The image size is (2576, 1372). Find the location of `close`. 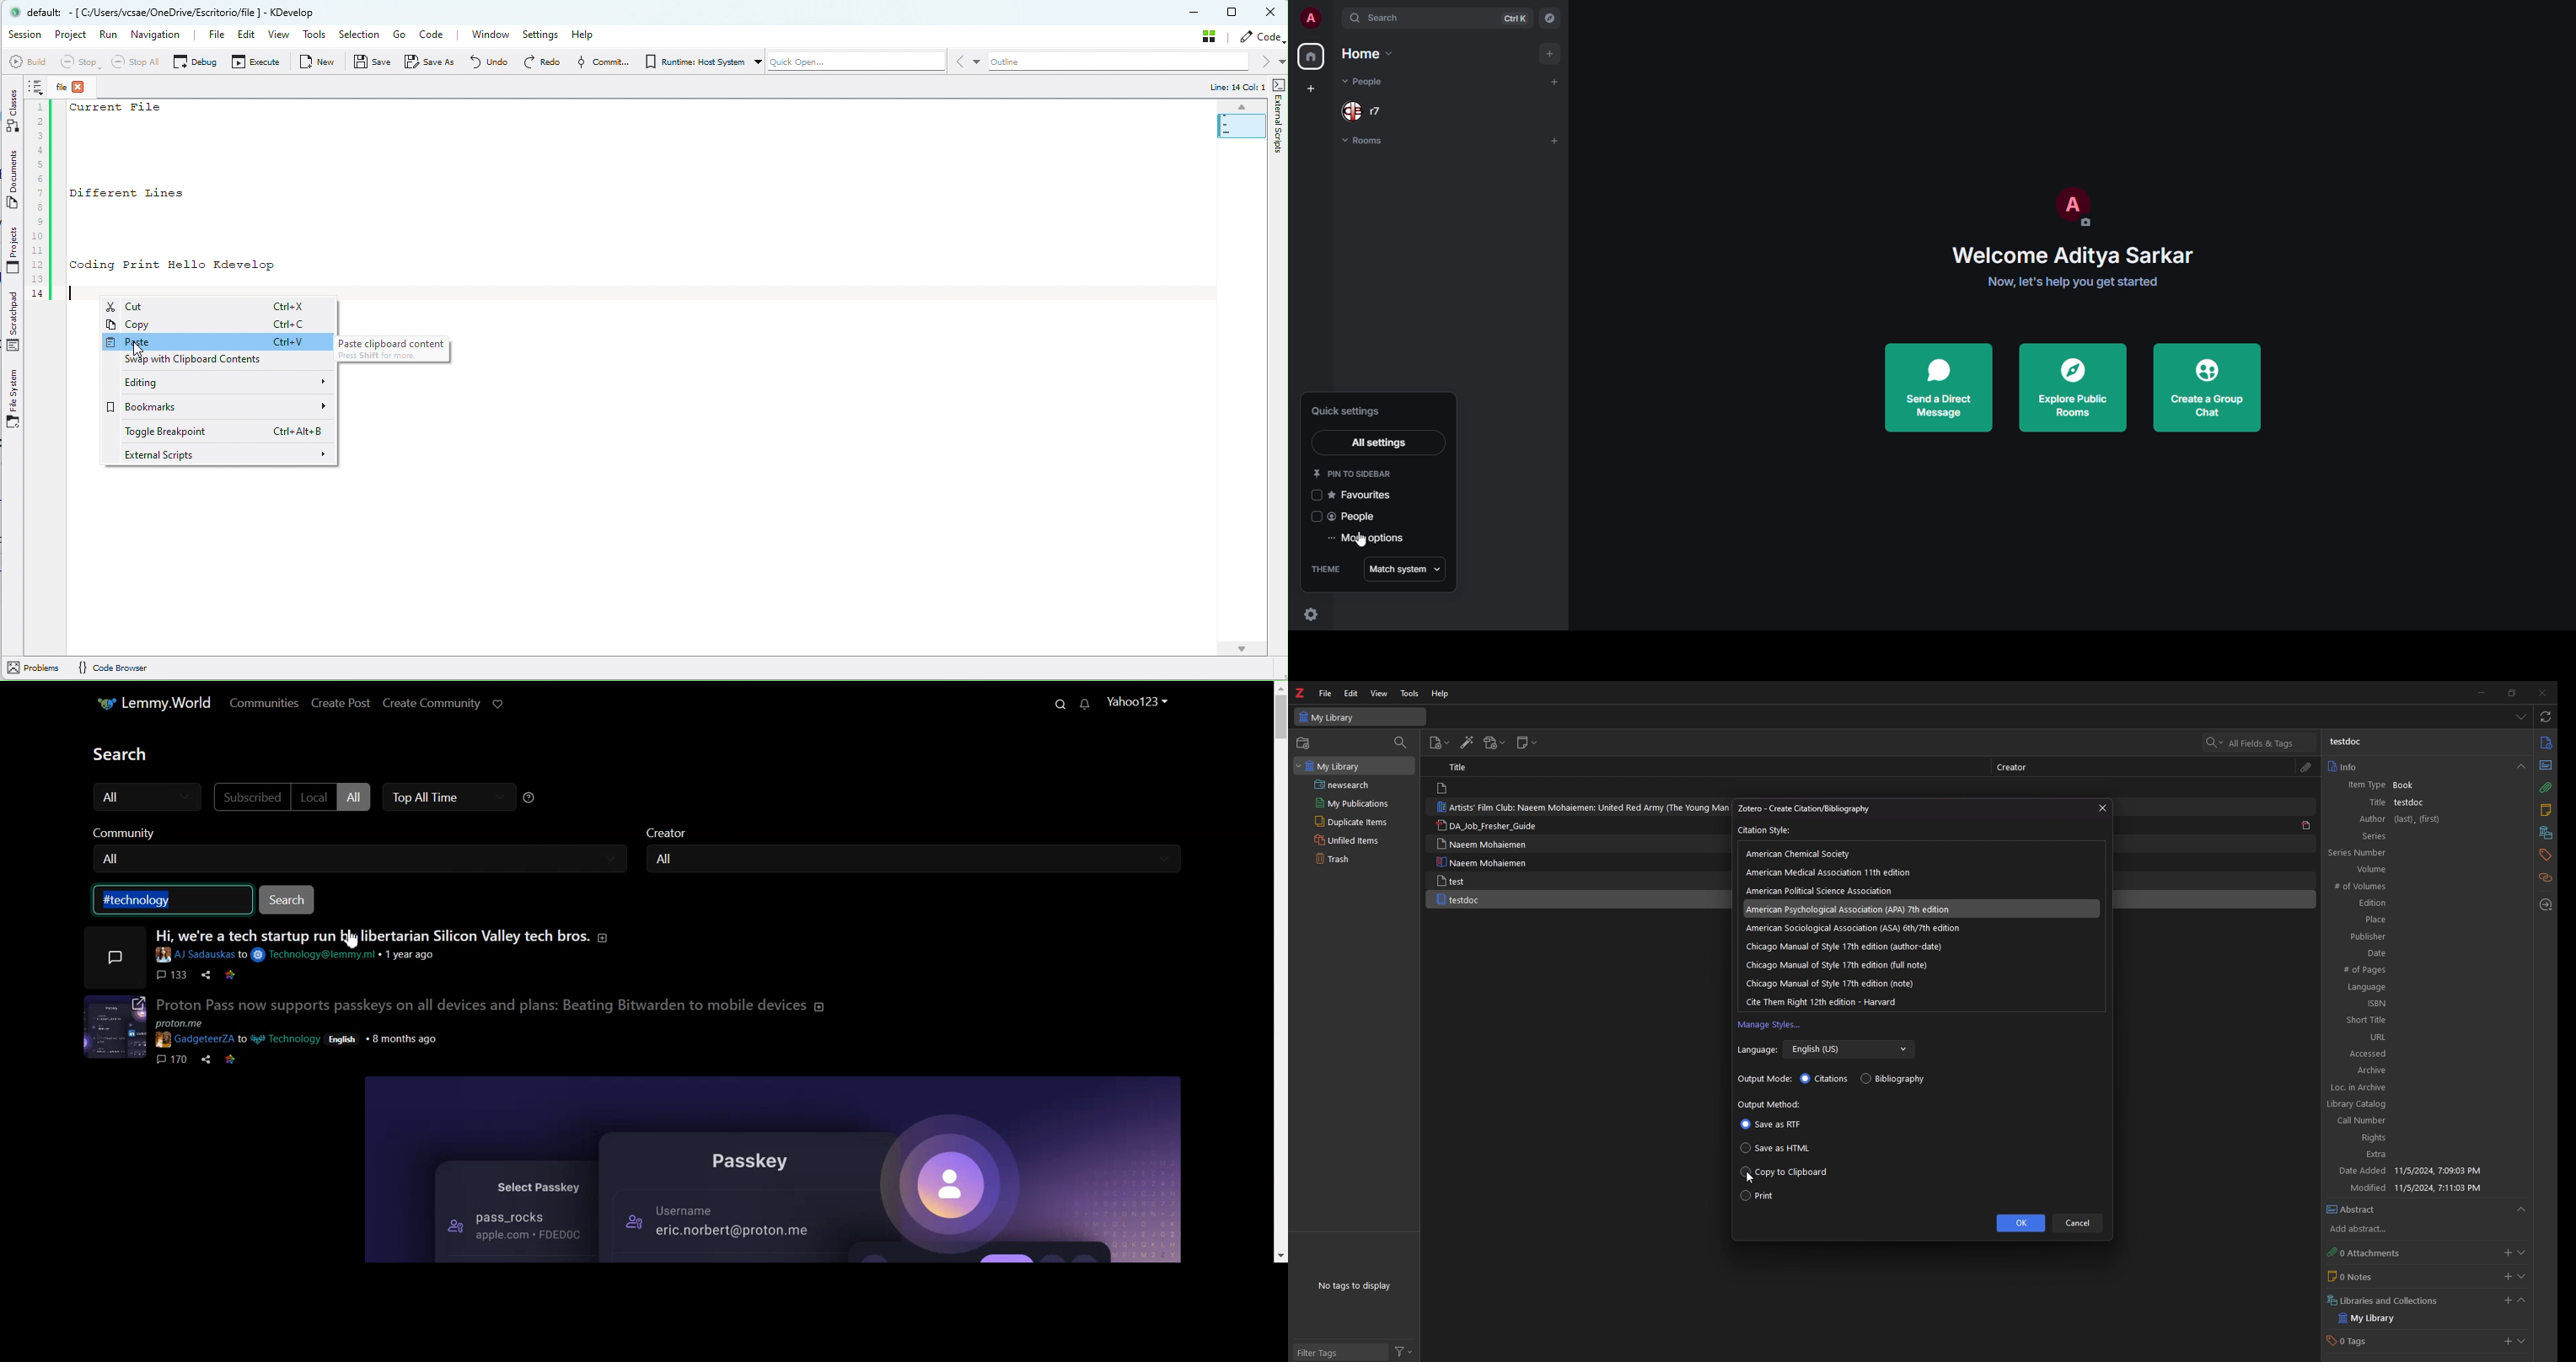

close is located at coordinates (2101, 808).